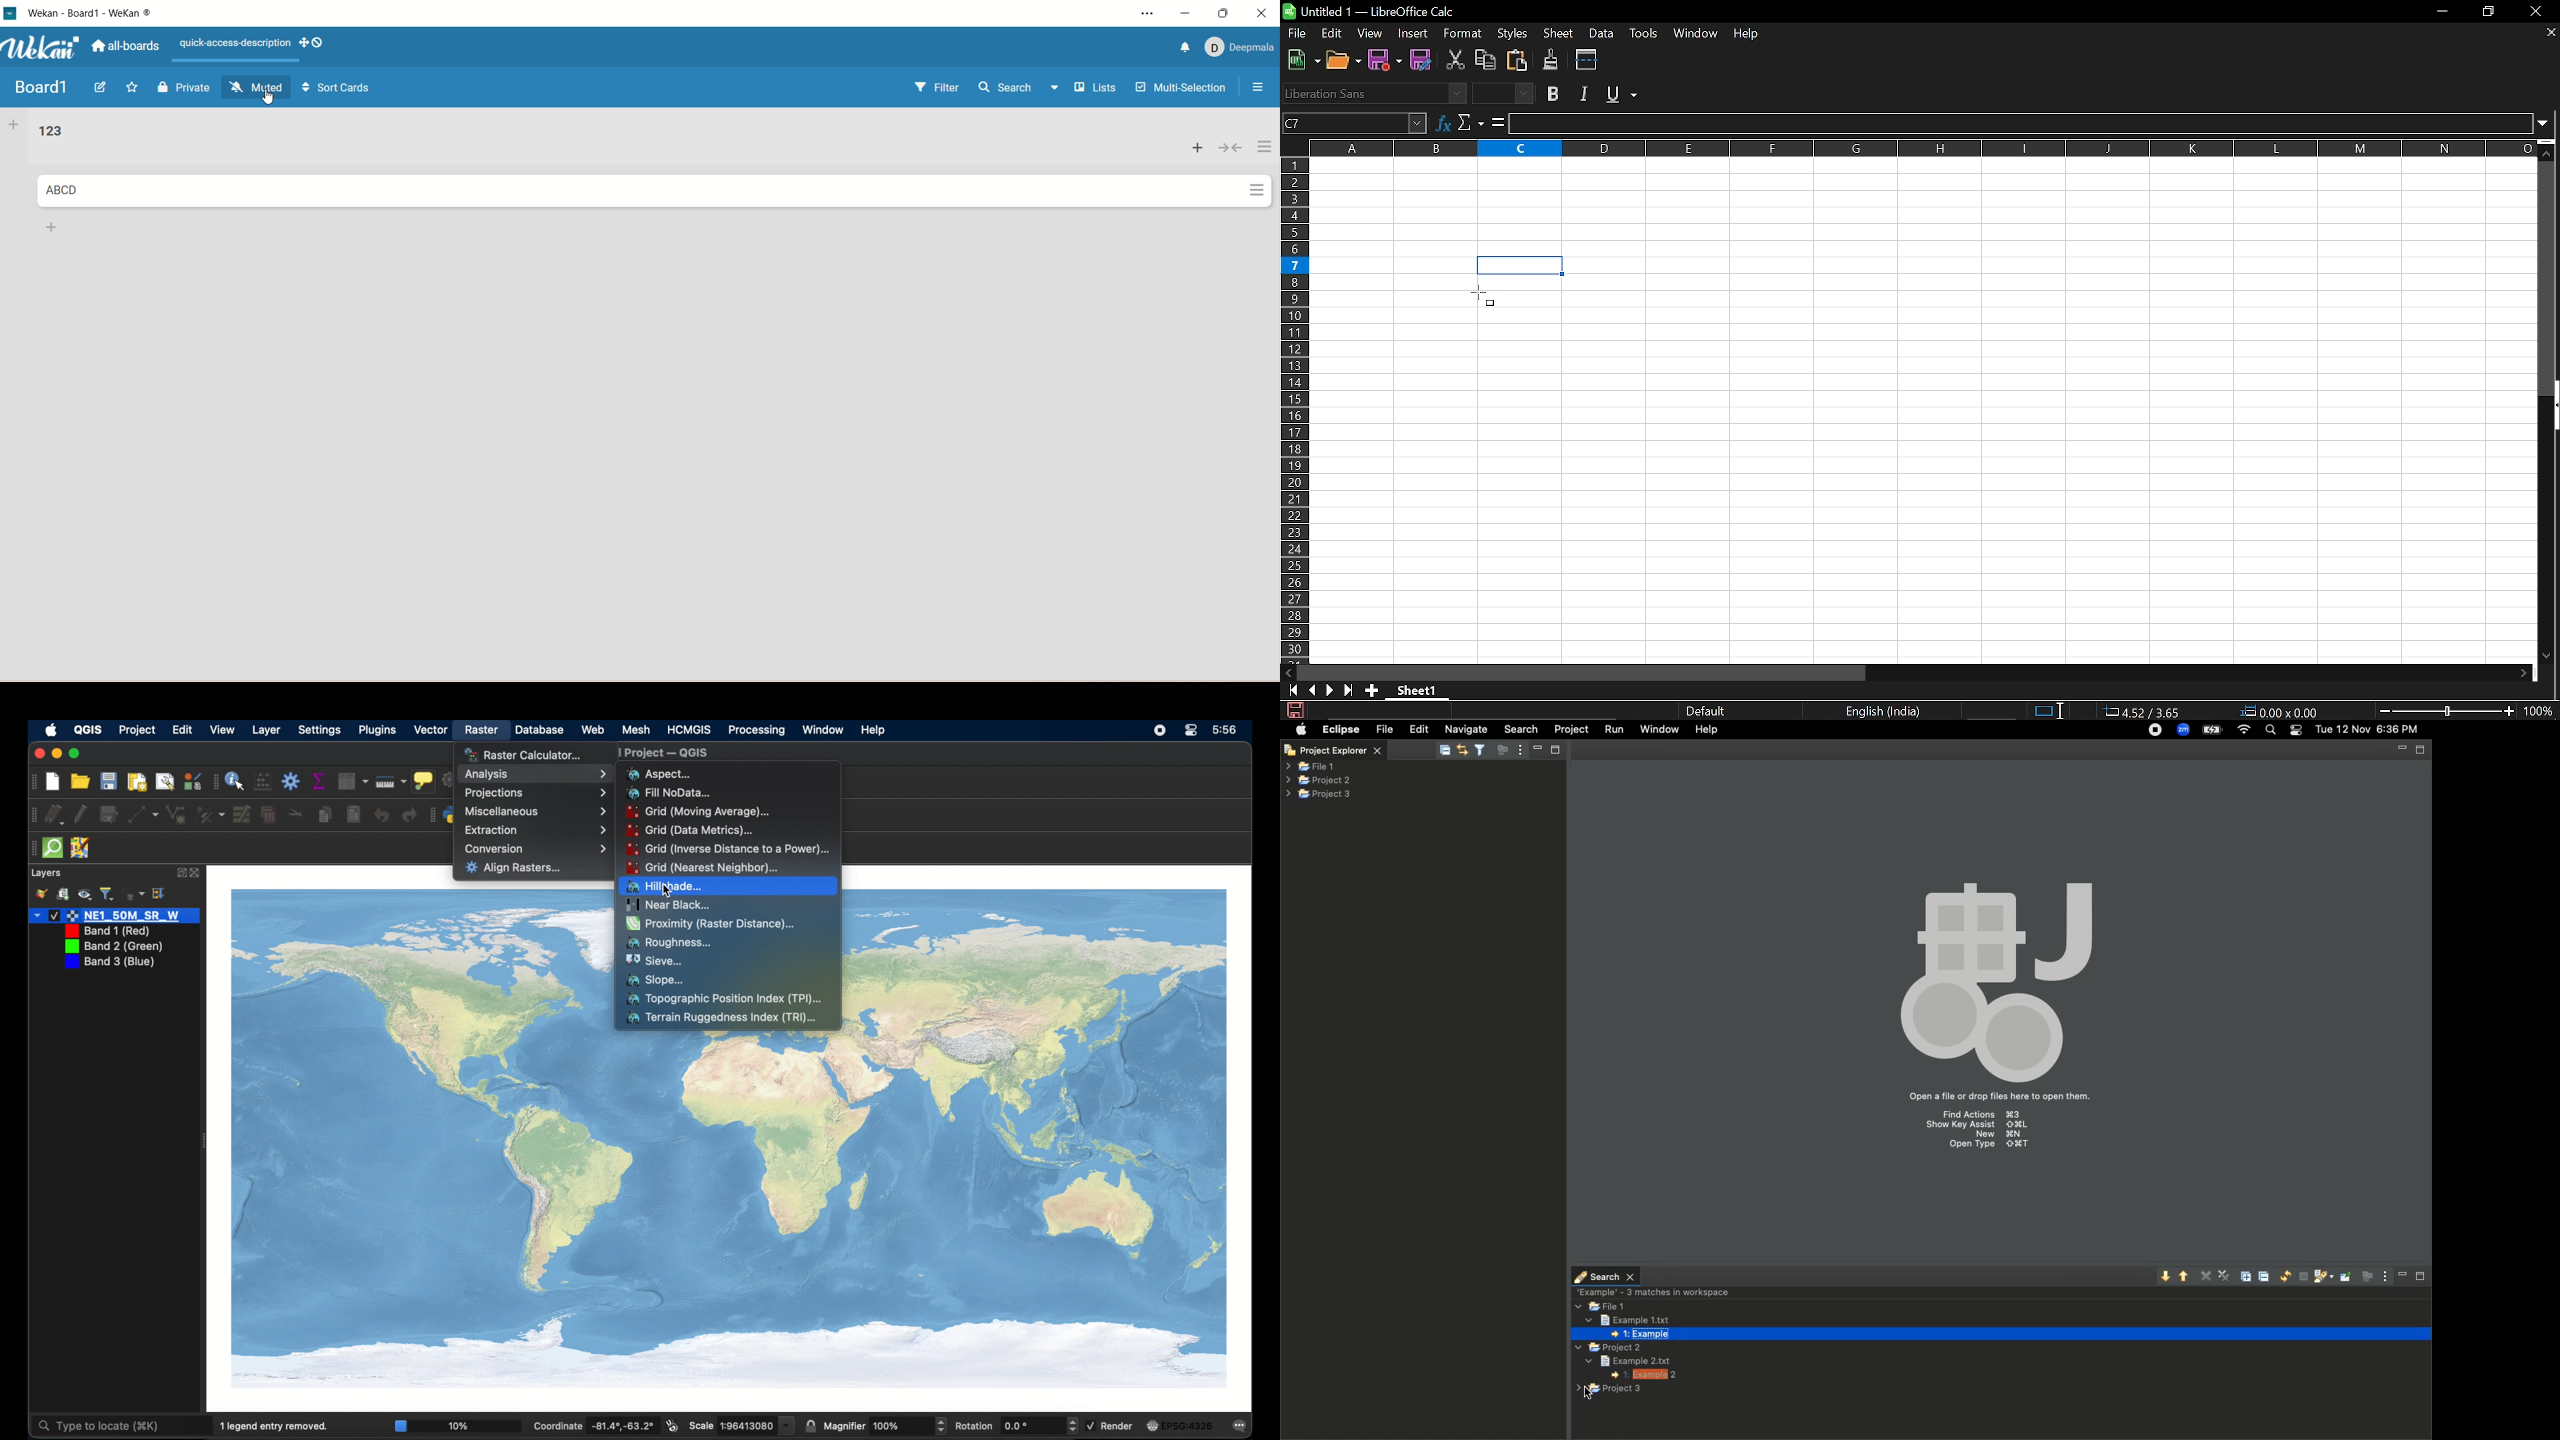 Image resolution: width=2576 pixels, height=1456 pixels. Describe the element at coordinates (2549, 149) in the screenshot. I see `Move down` at that location.